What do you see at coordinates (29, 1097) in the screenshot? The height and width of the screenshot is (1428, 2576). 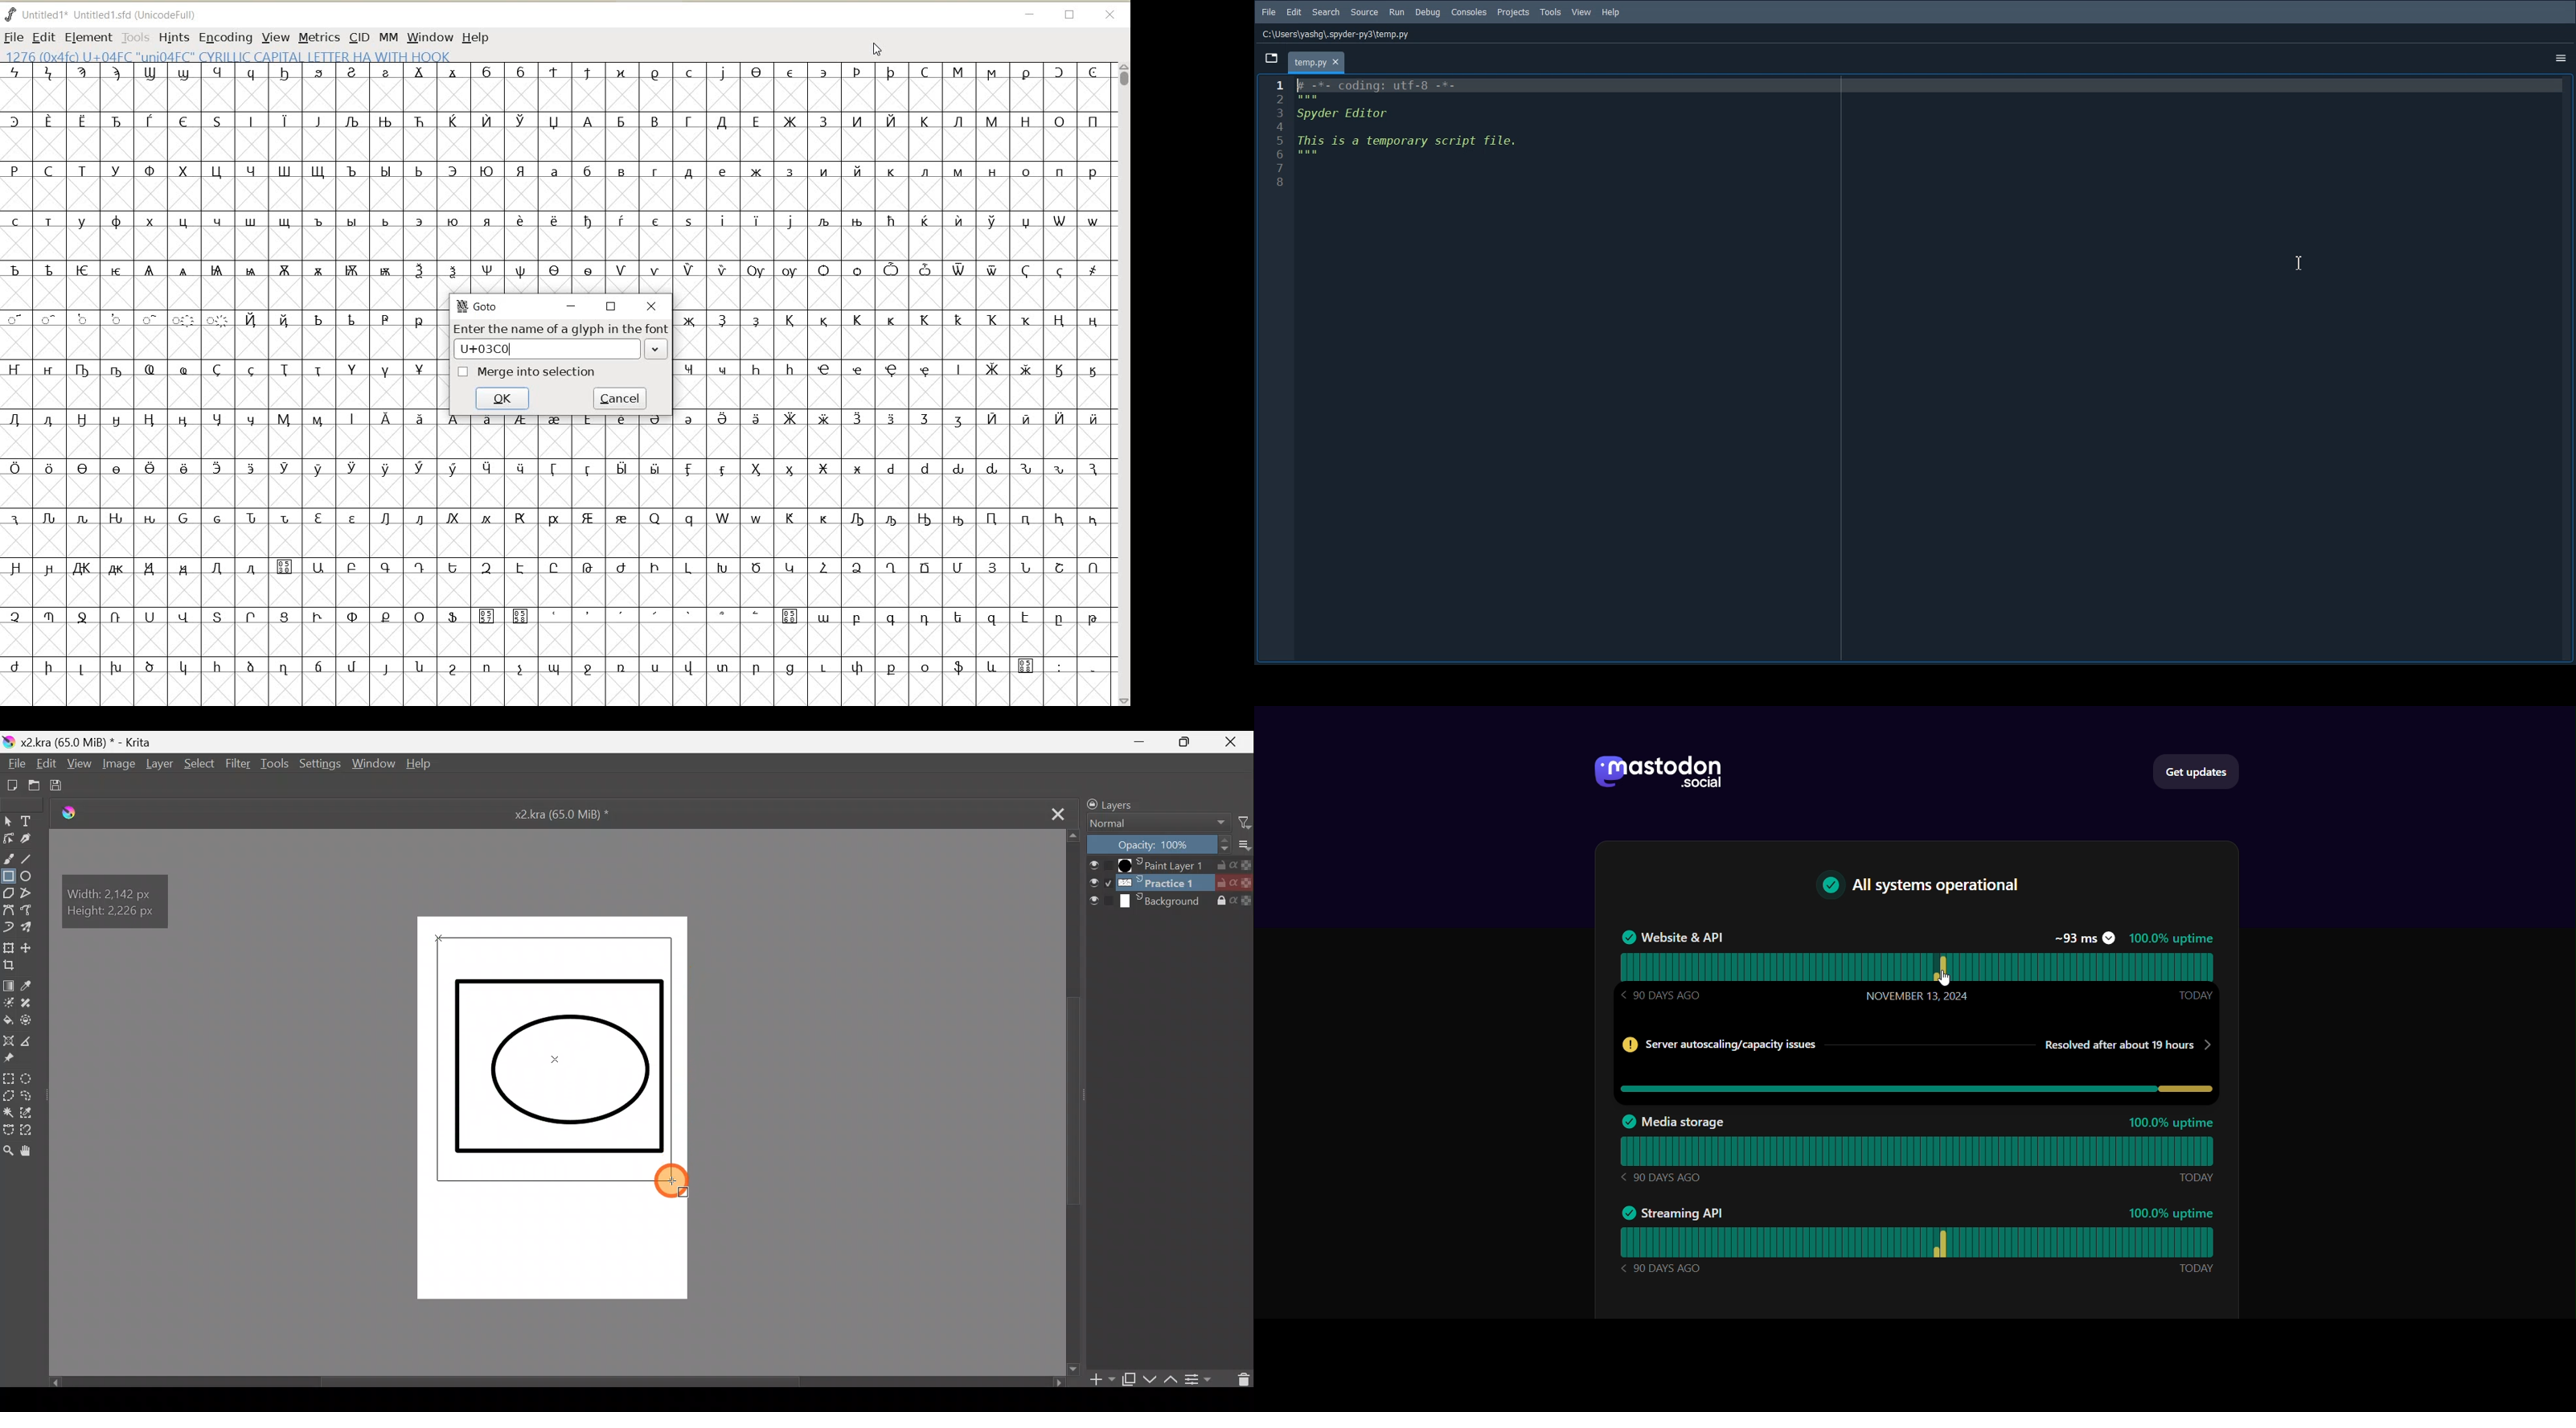 I see `Freehand selection tool` at bounding box center [29, 1097].